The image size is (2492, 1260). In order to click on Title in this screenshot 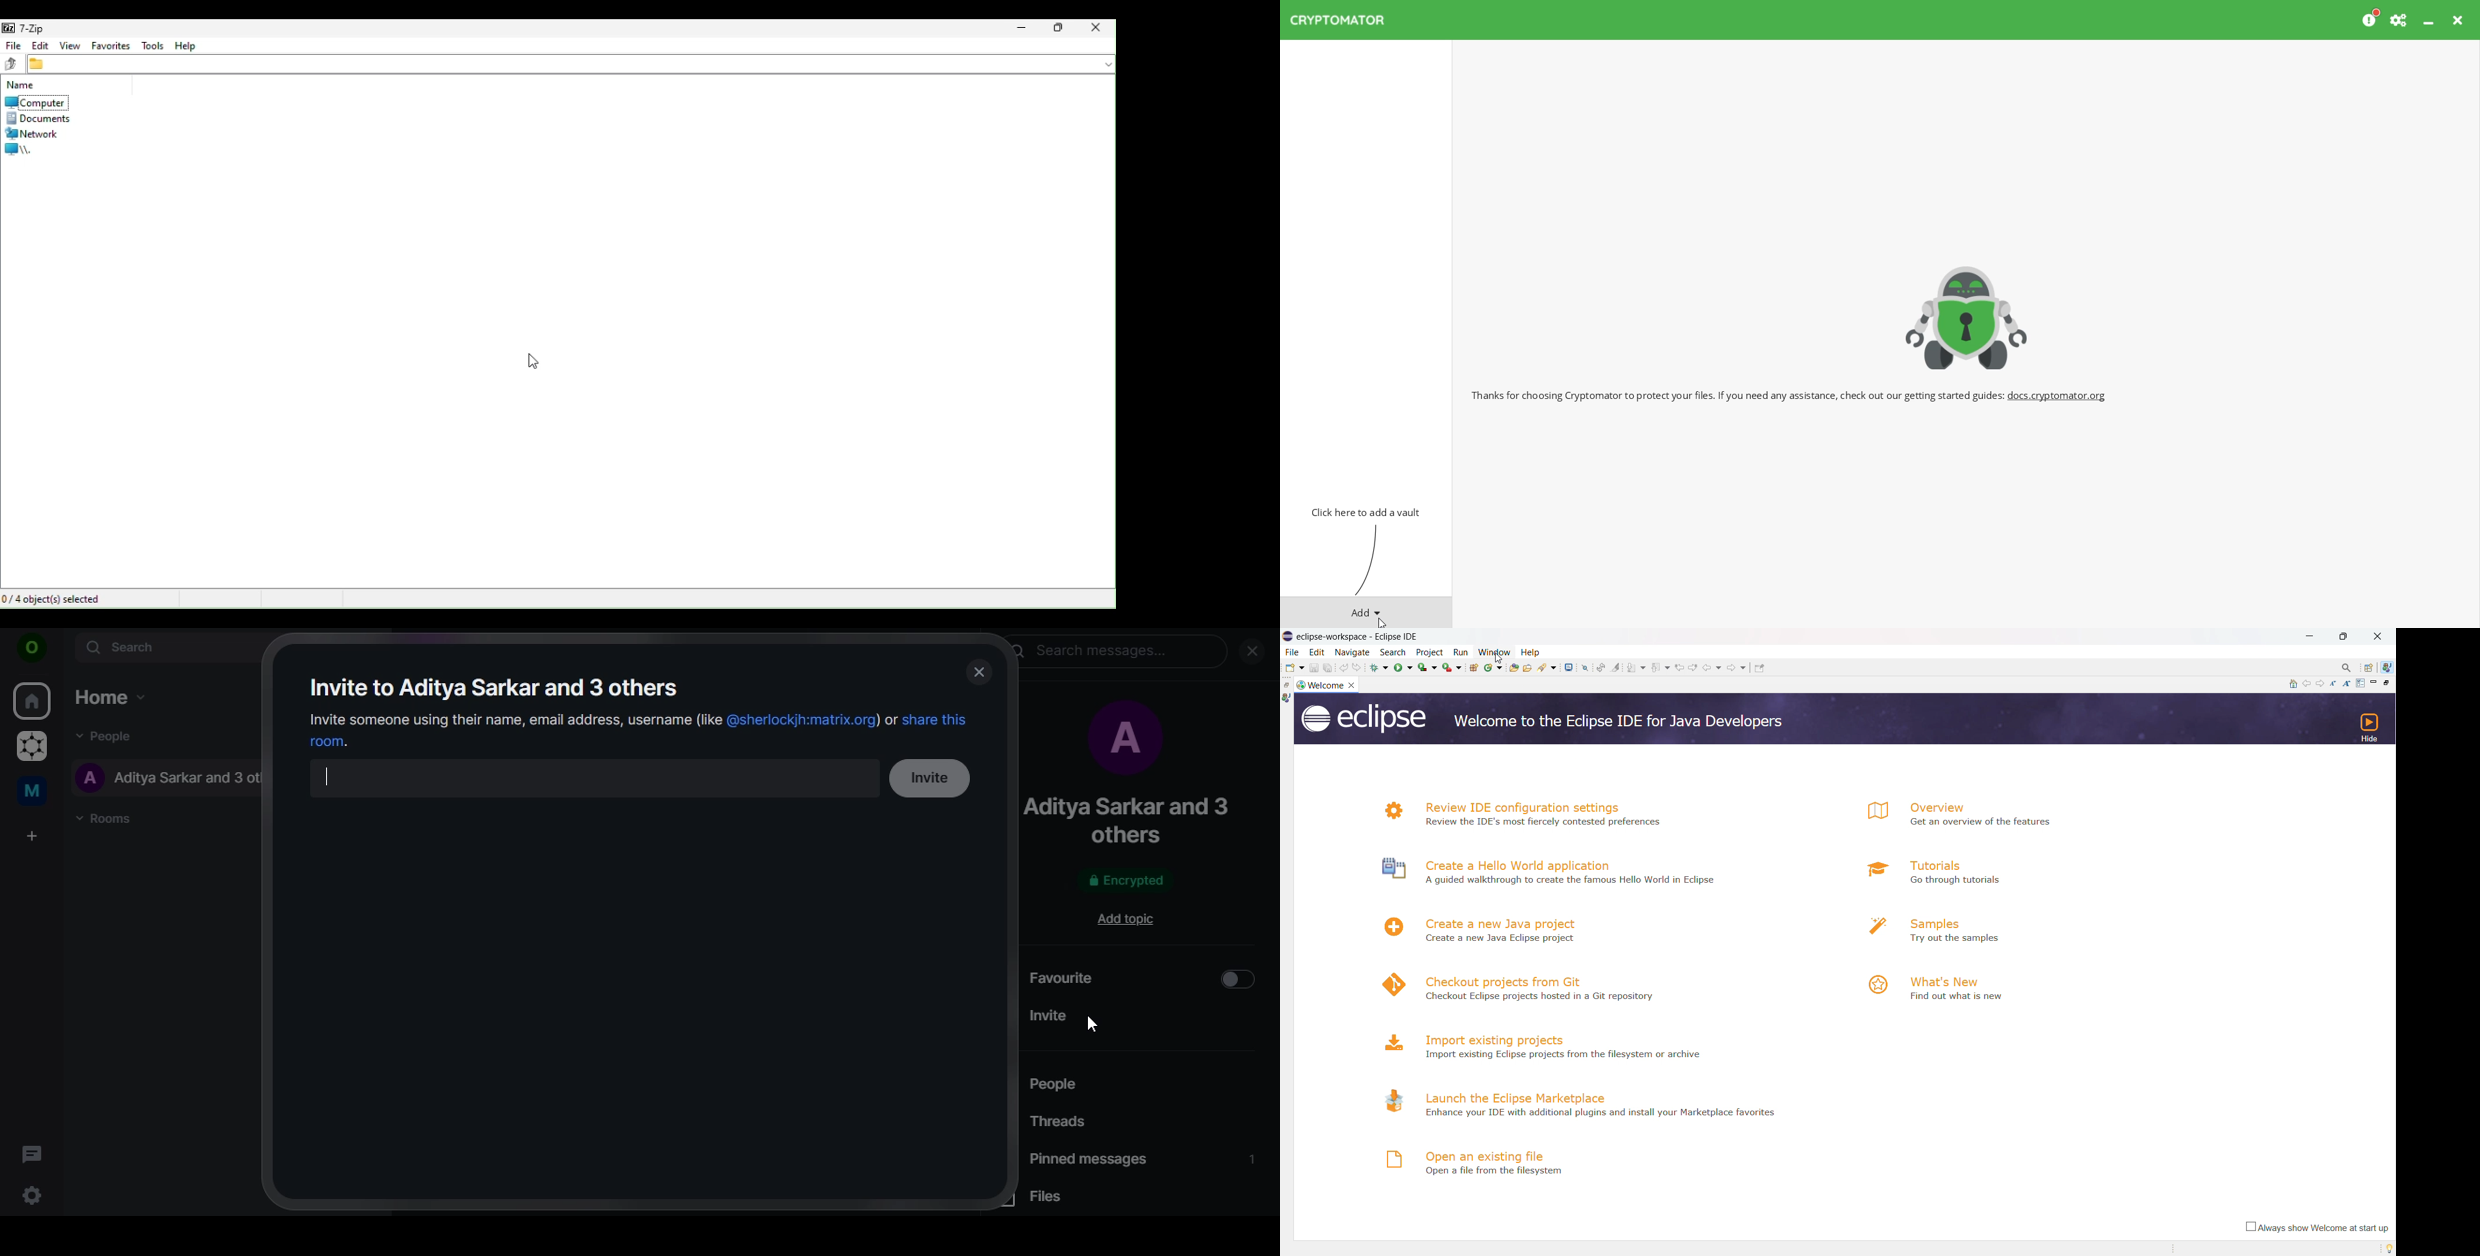, I will do `click(1365, 636)`.